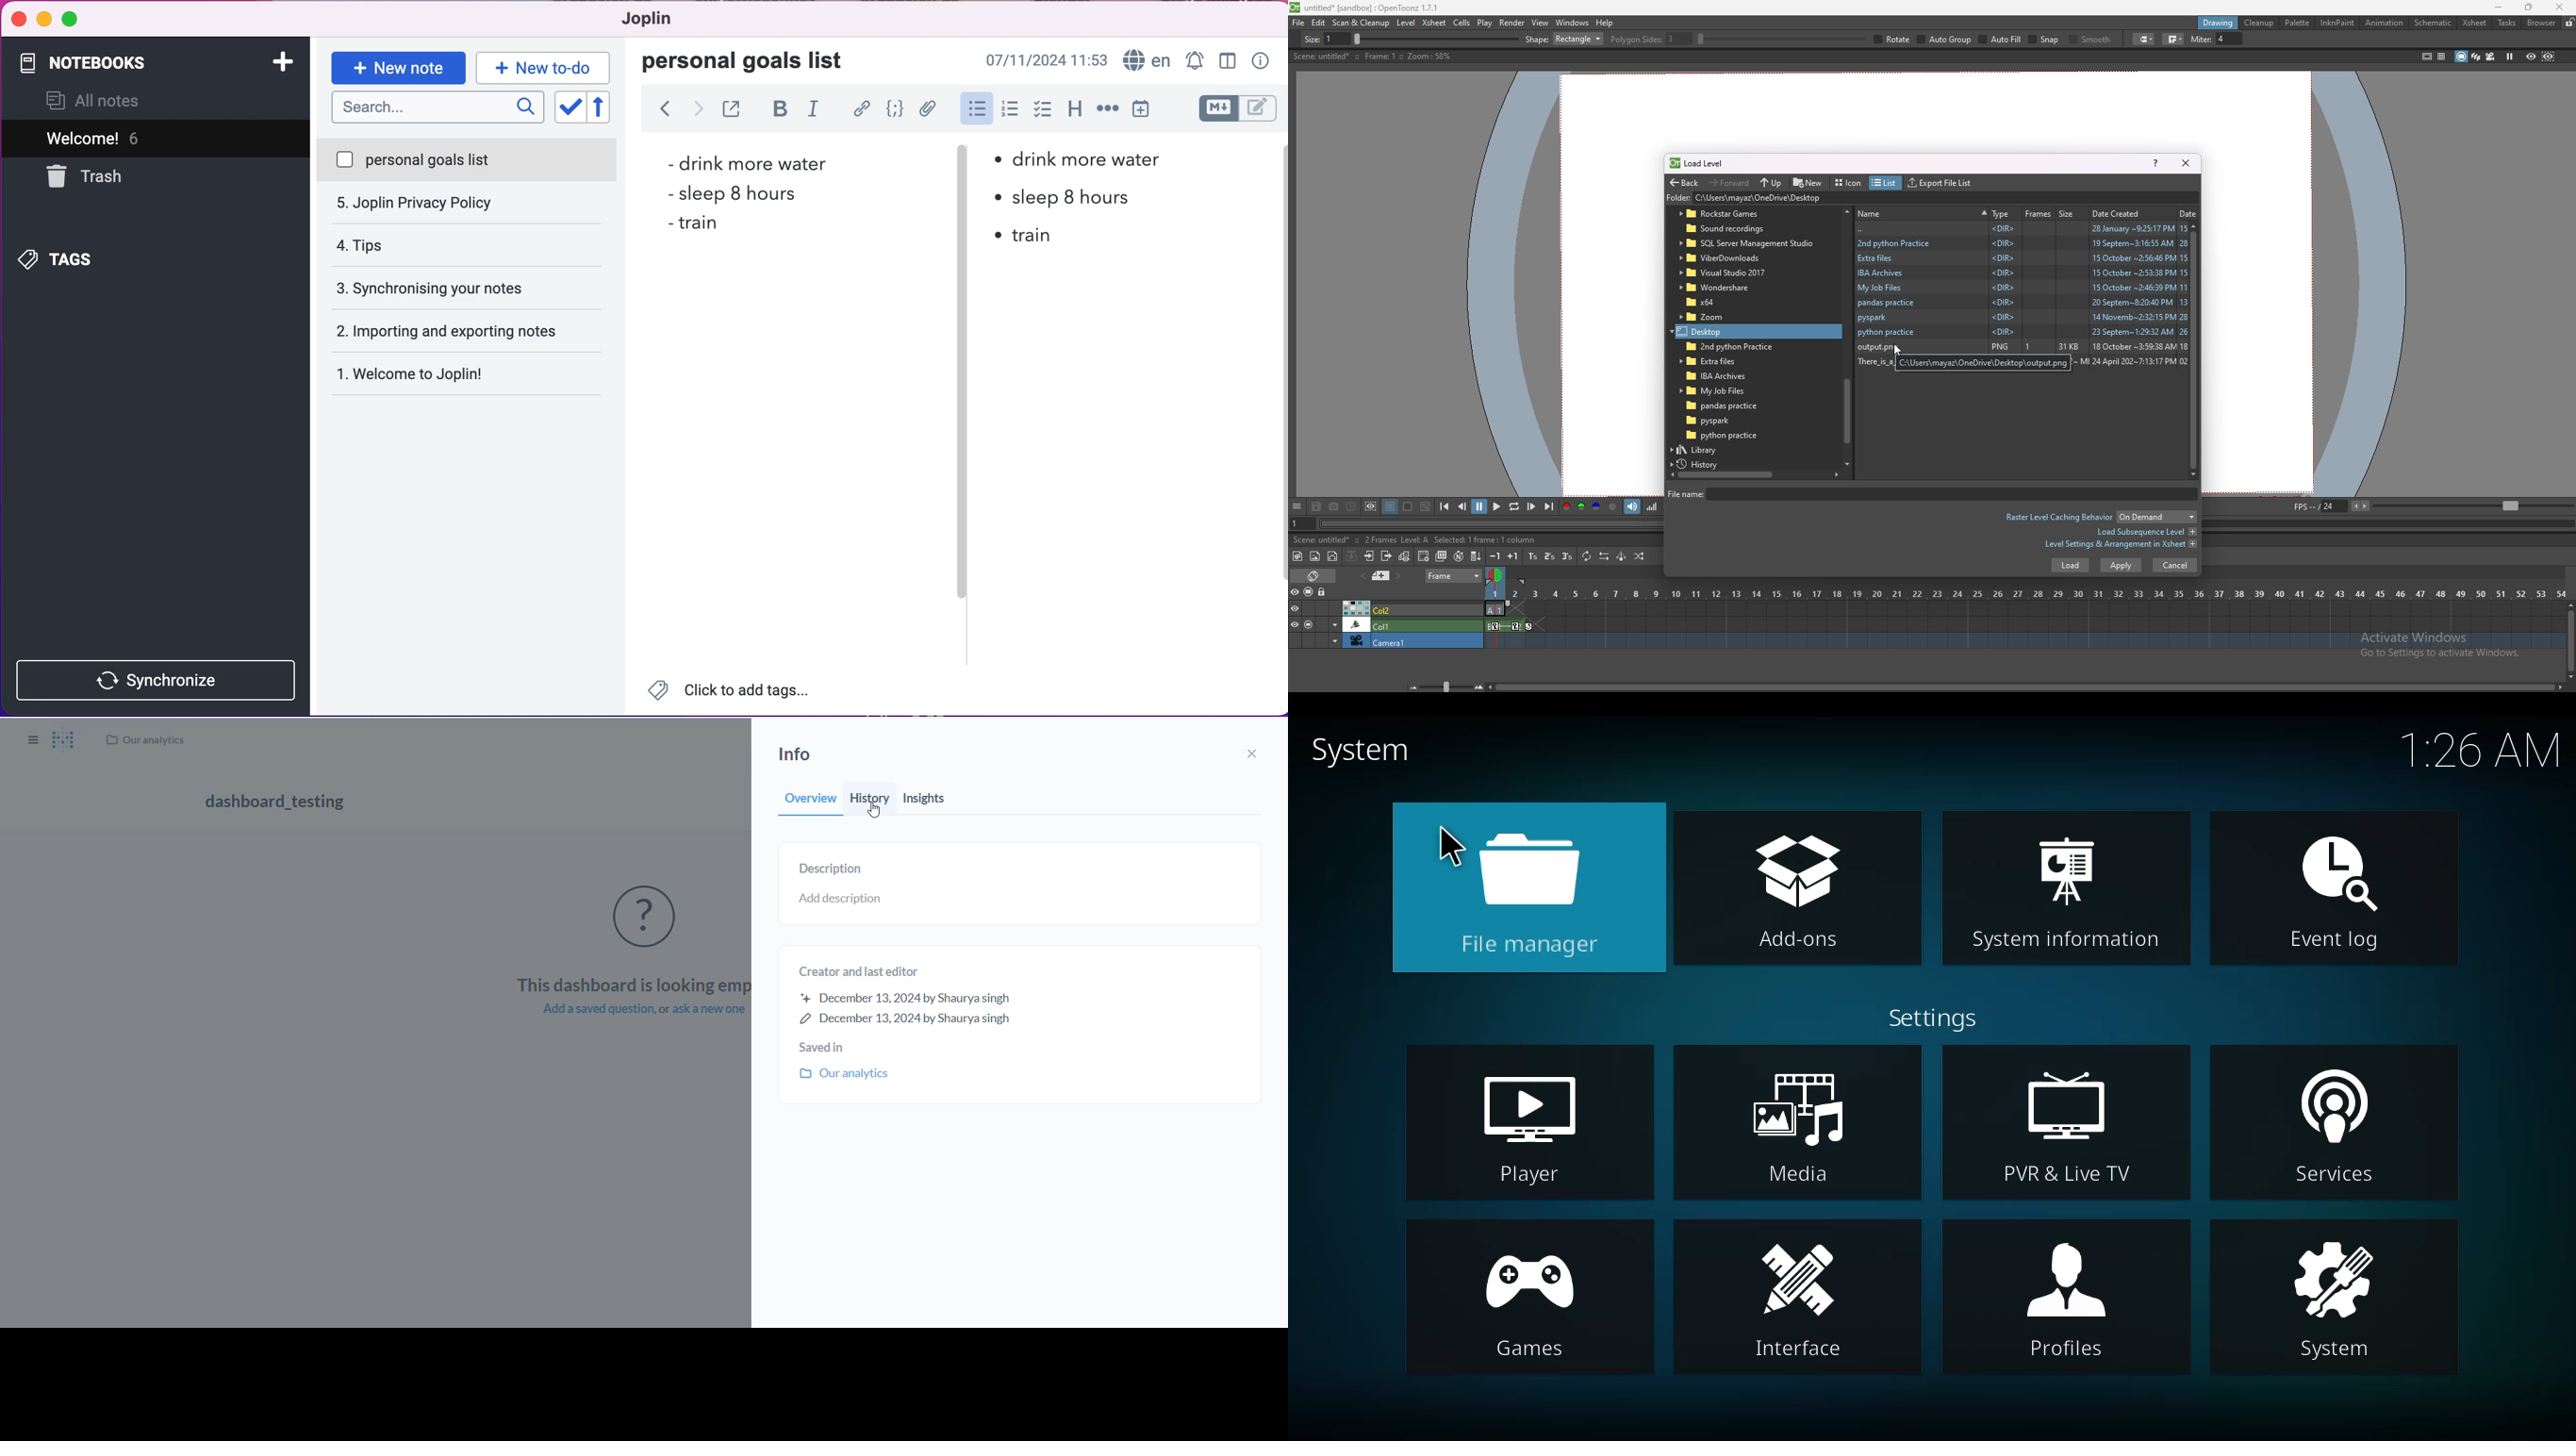 The height and width of the screenshot is (1456, 2576). Describe the element at coordinates (75, 21) in the screenshot. I see `maximize` at that location.